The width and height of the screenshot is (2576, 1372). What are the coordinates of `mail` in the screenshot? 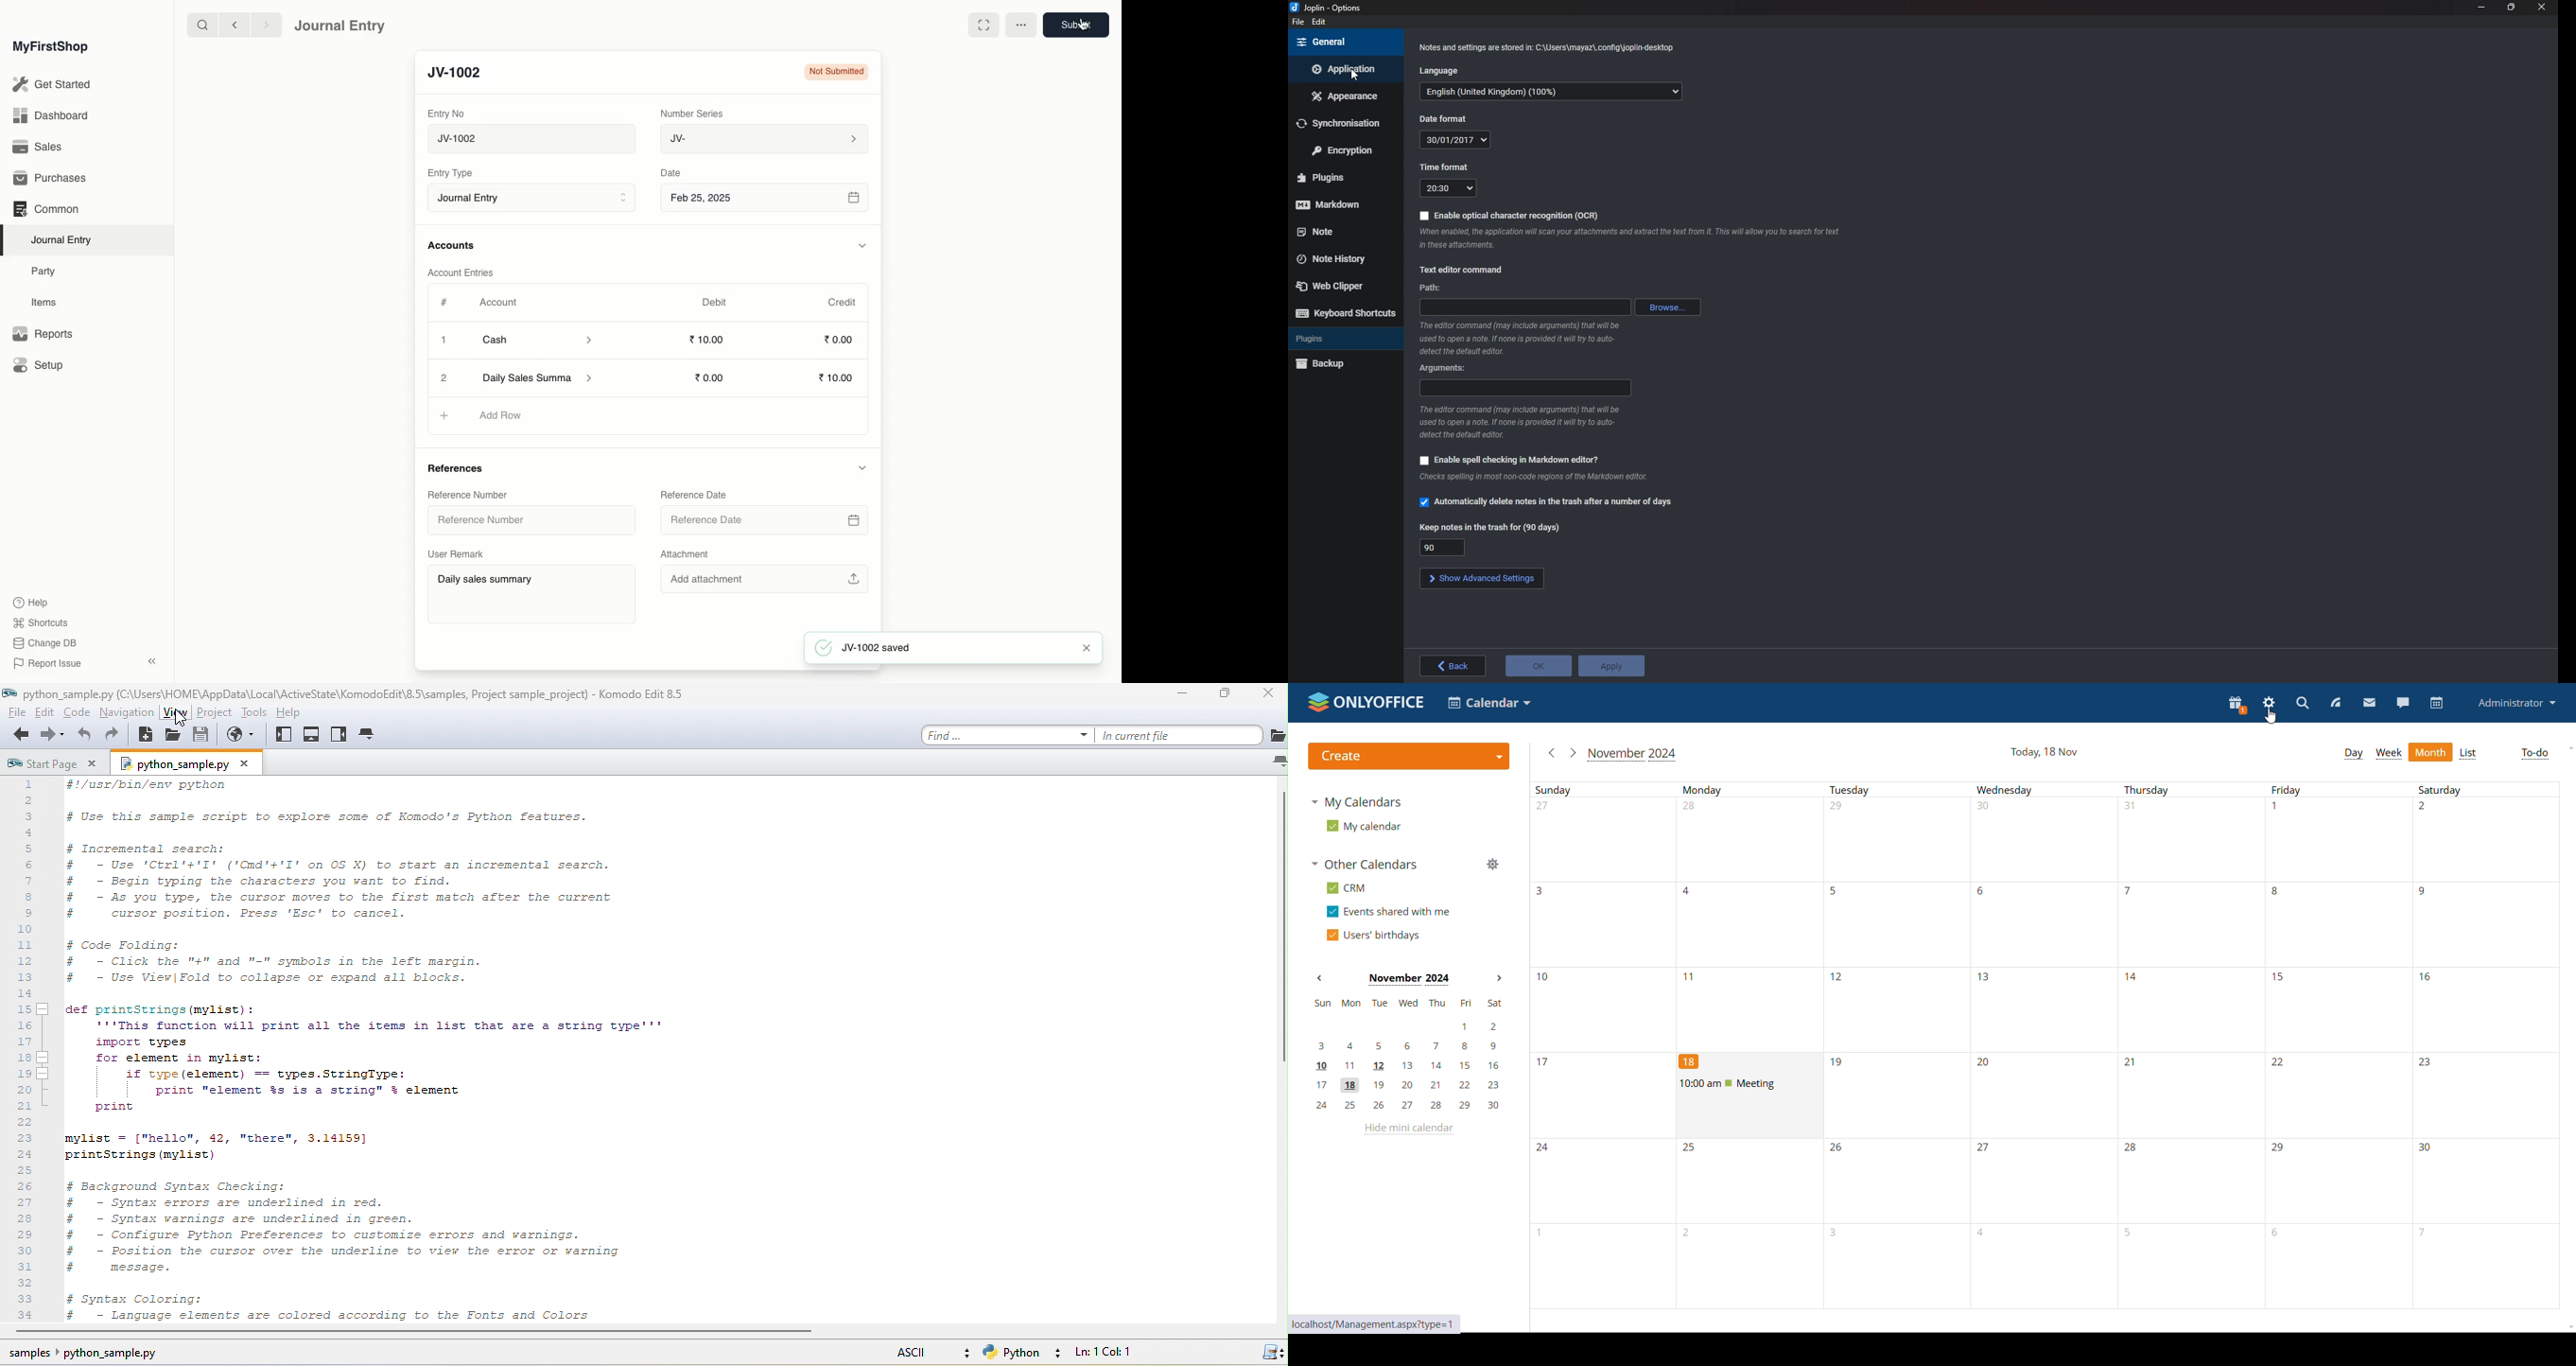 It's located at (2369, 702).